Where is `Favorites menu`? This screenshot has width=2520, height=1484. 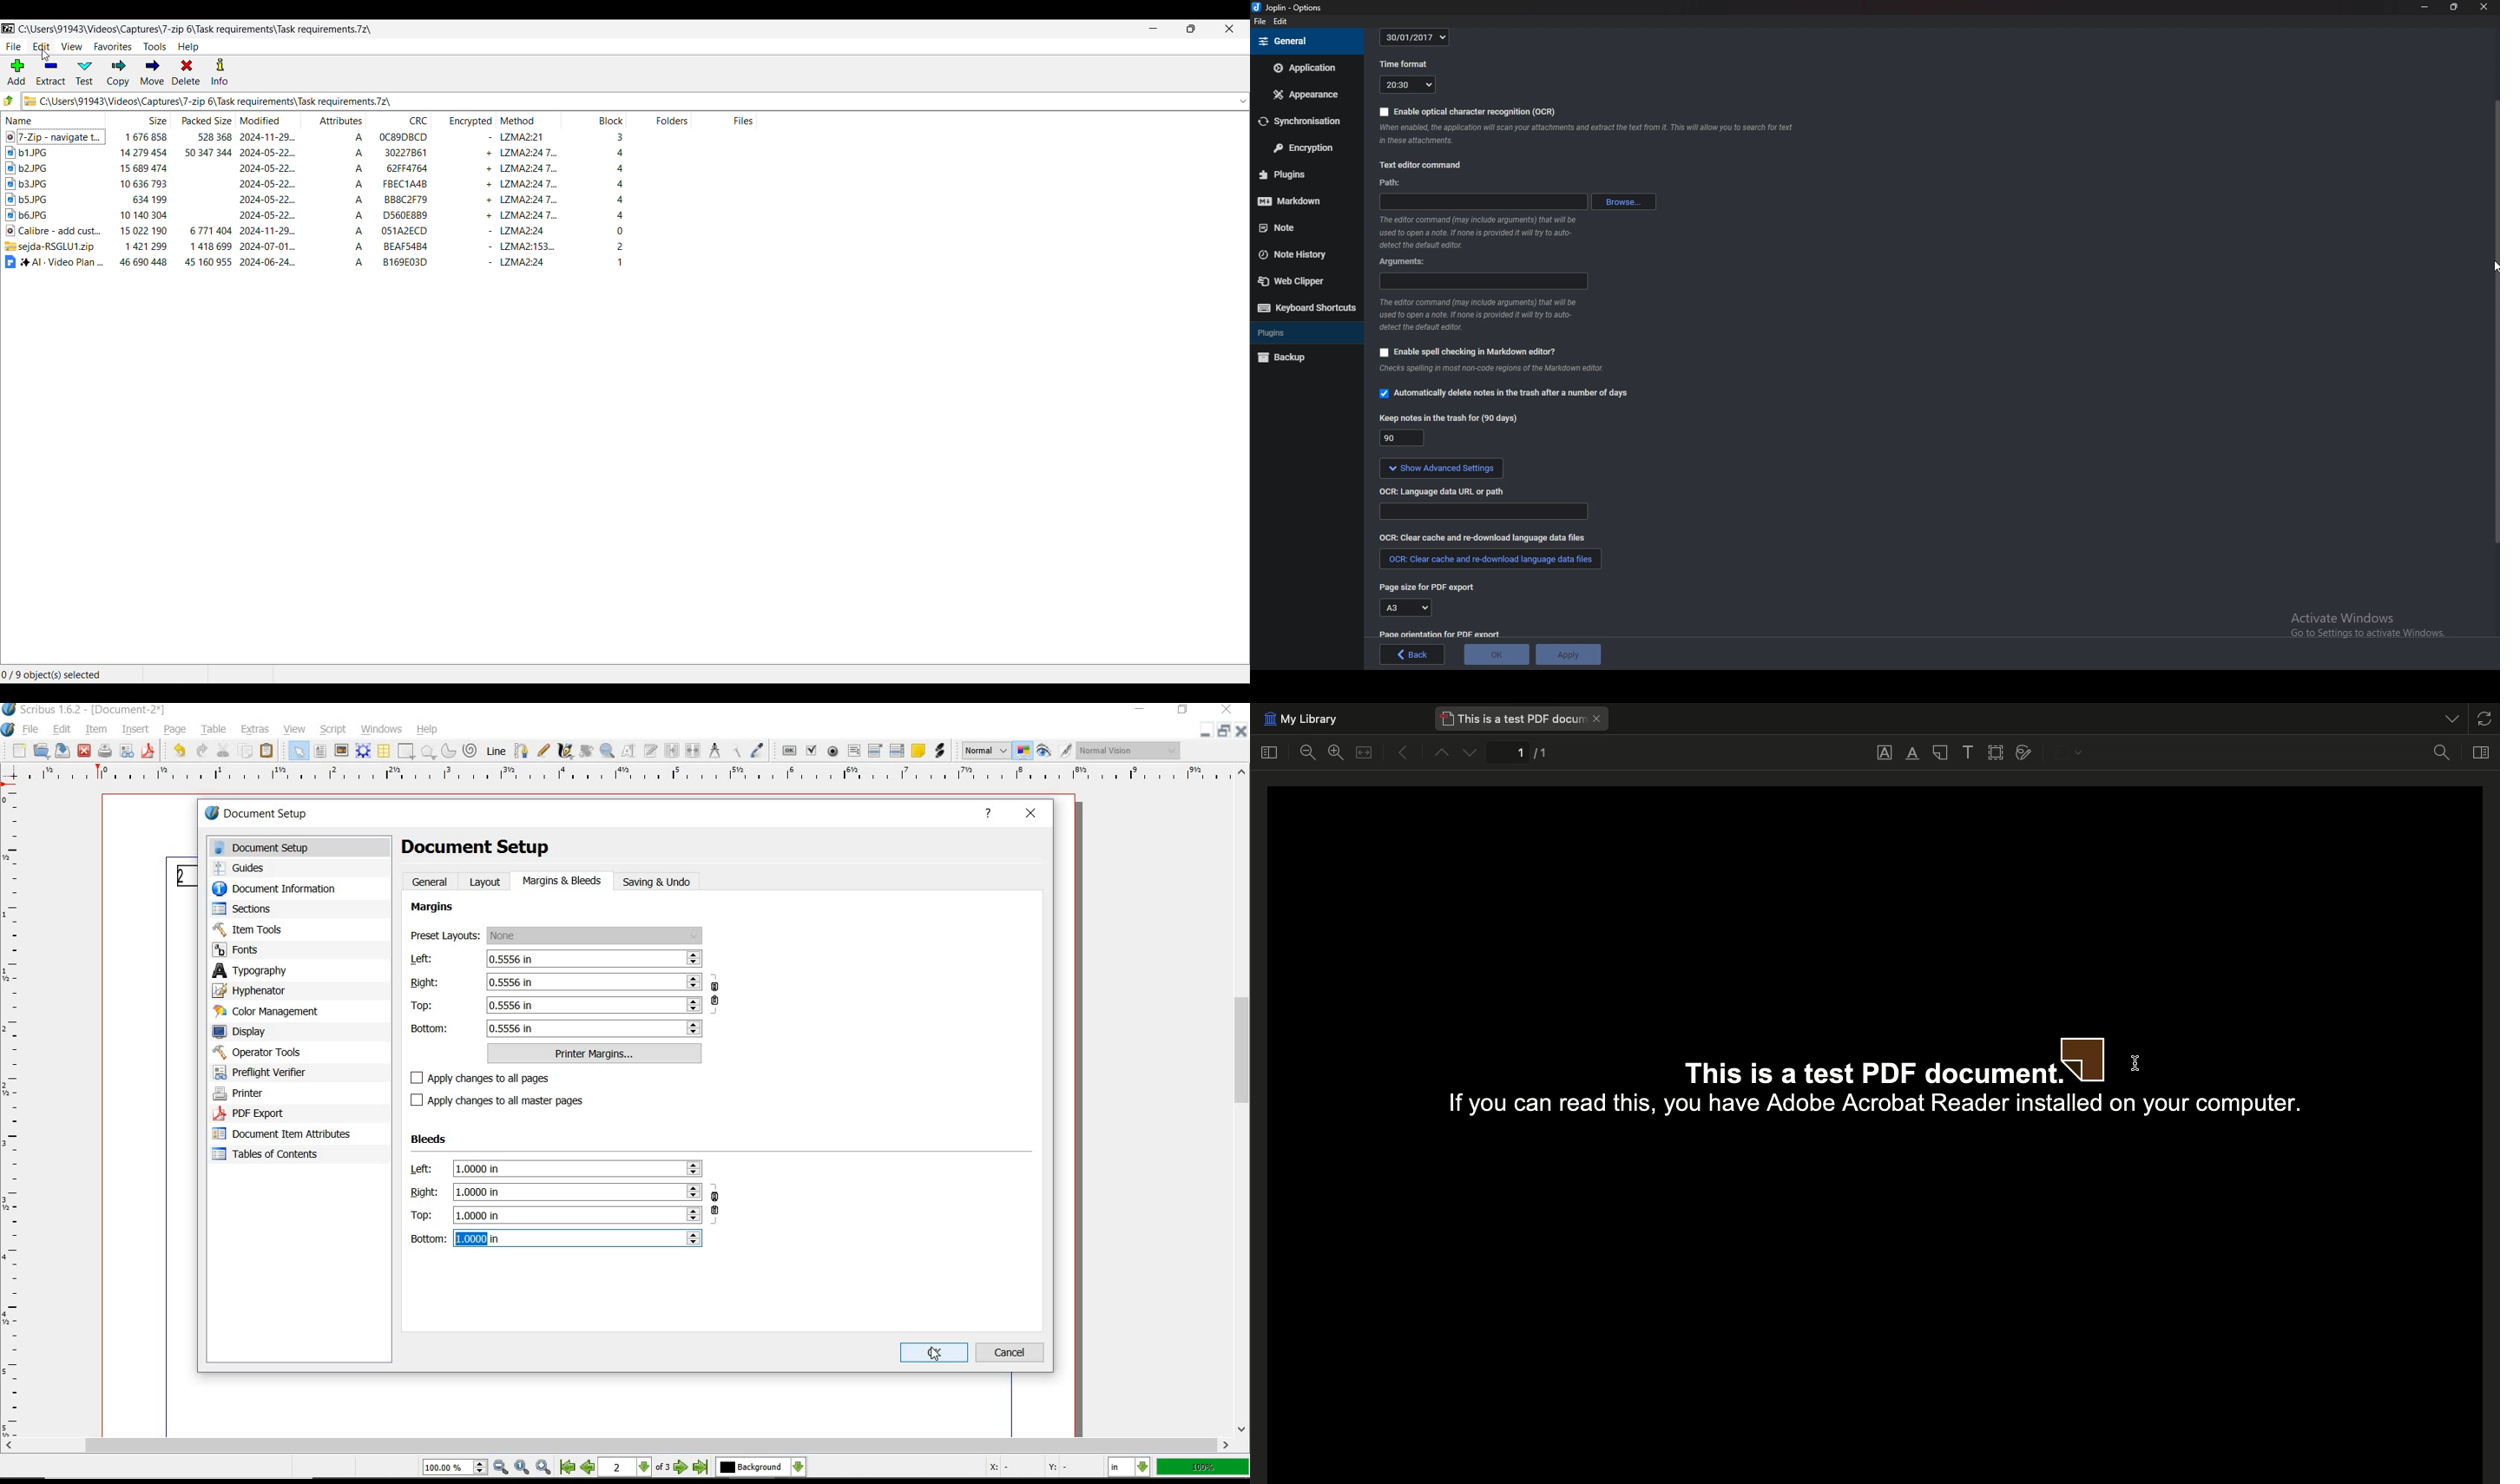 Favorites menu is located at coordinates (113, 47).